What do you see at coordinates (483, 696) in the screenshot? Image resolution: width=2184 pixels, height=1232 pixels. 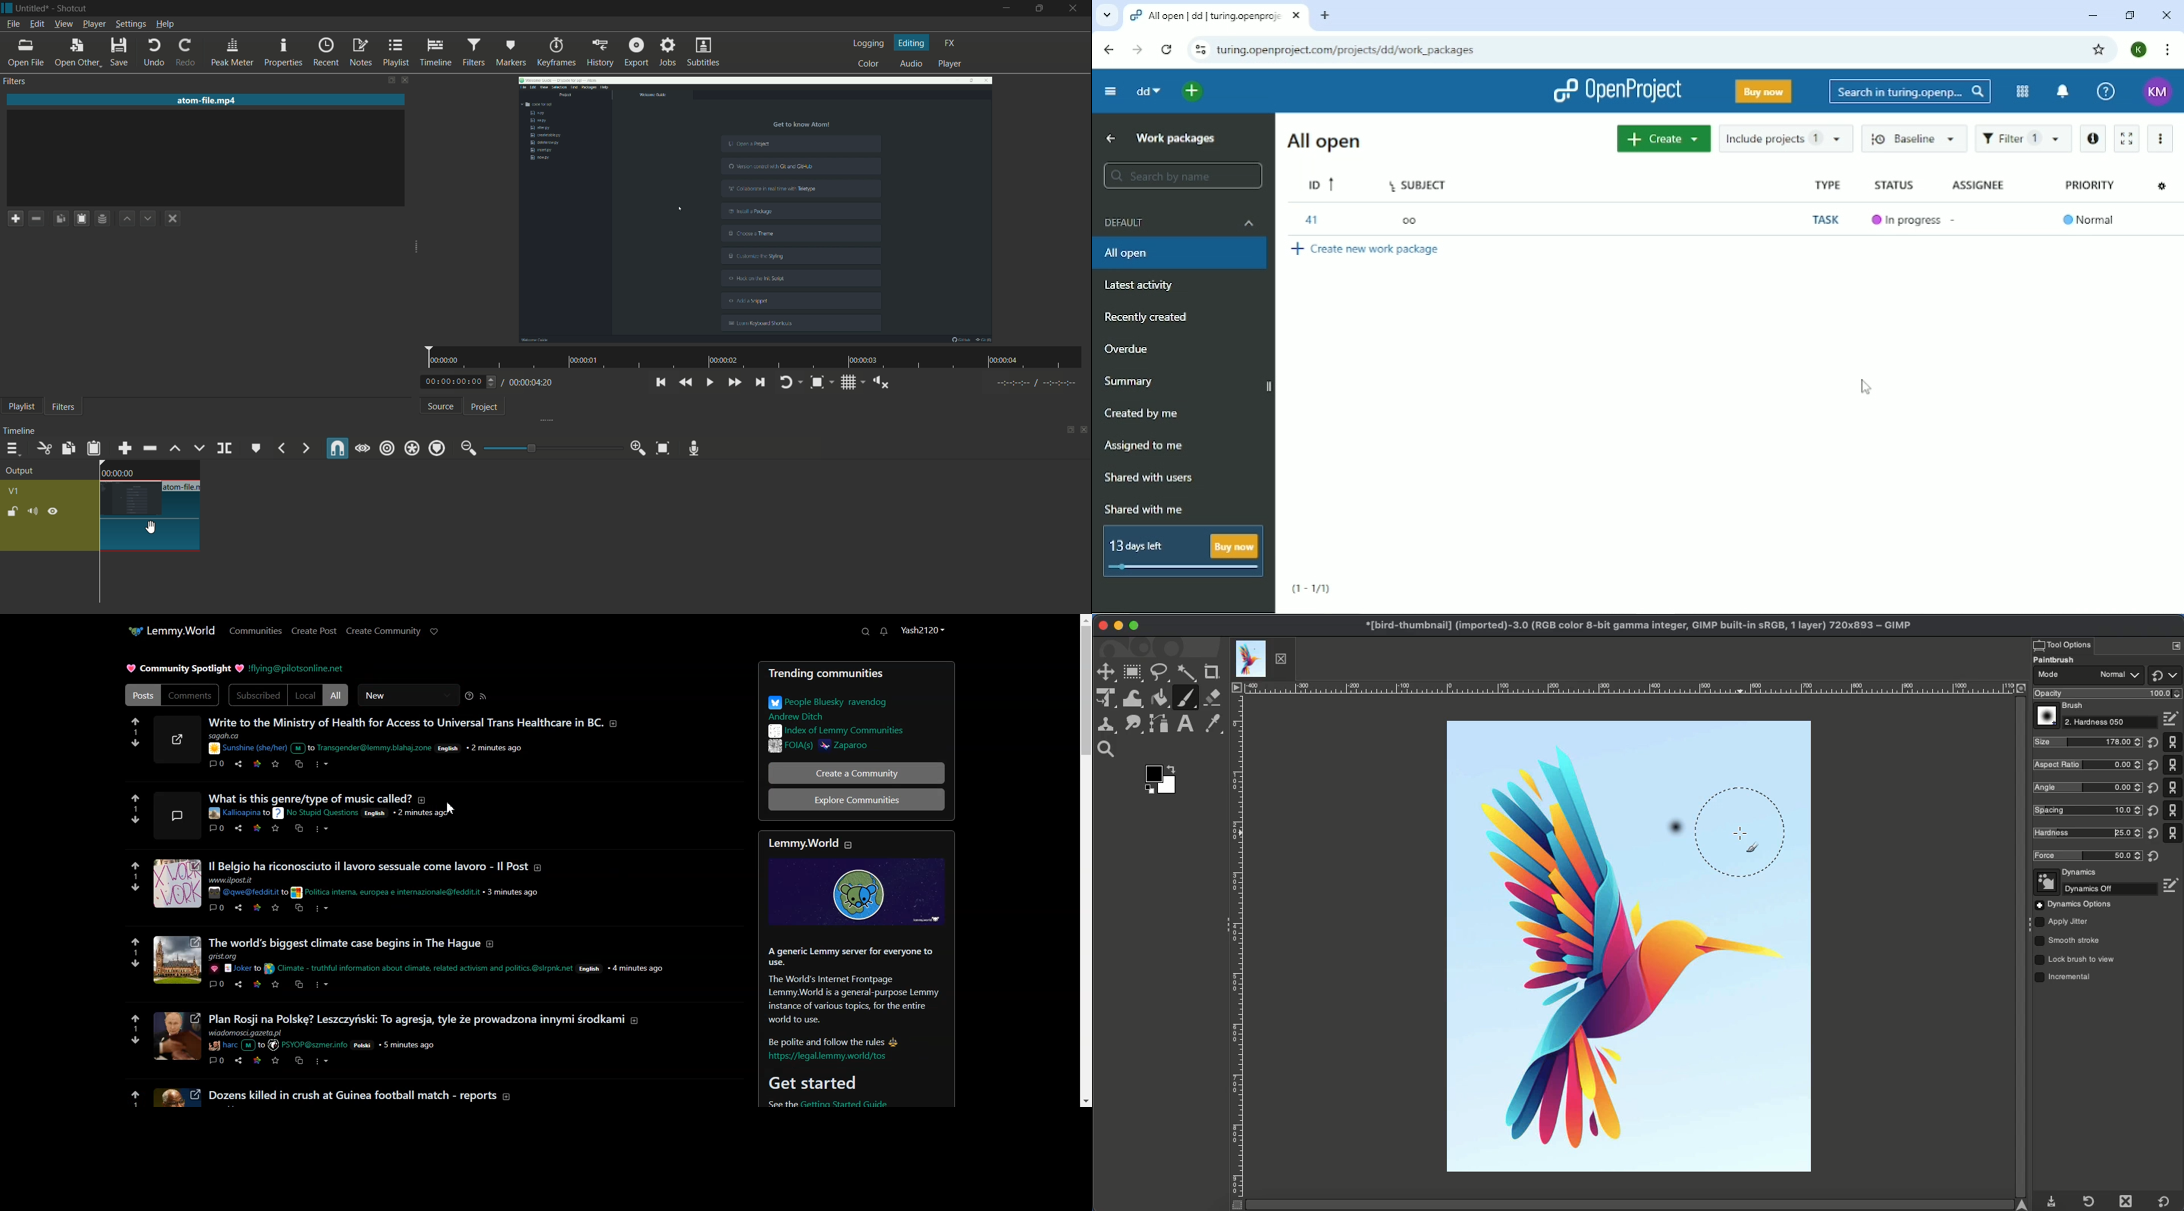 I see `RSS` at bounding box center [483, 696].